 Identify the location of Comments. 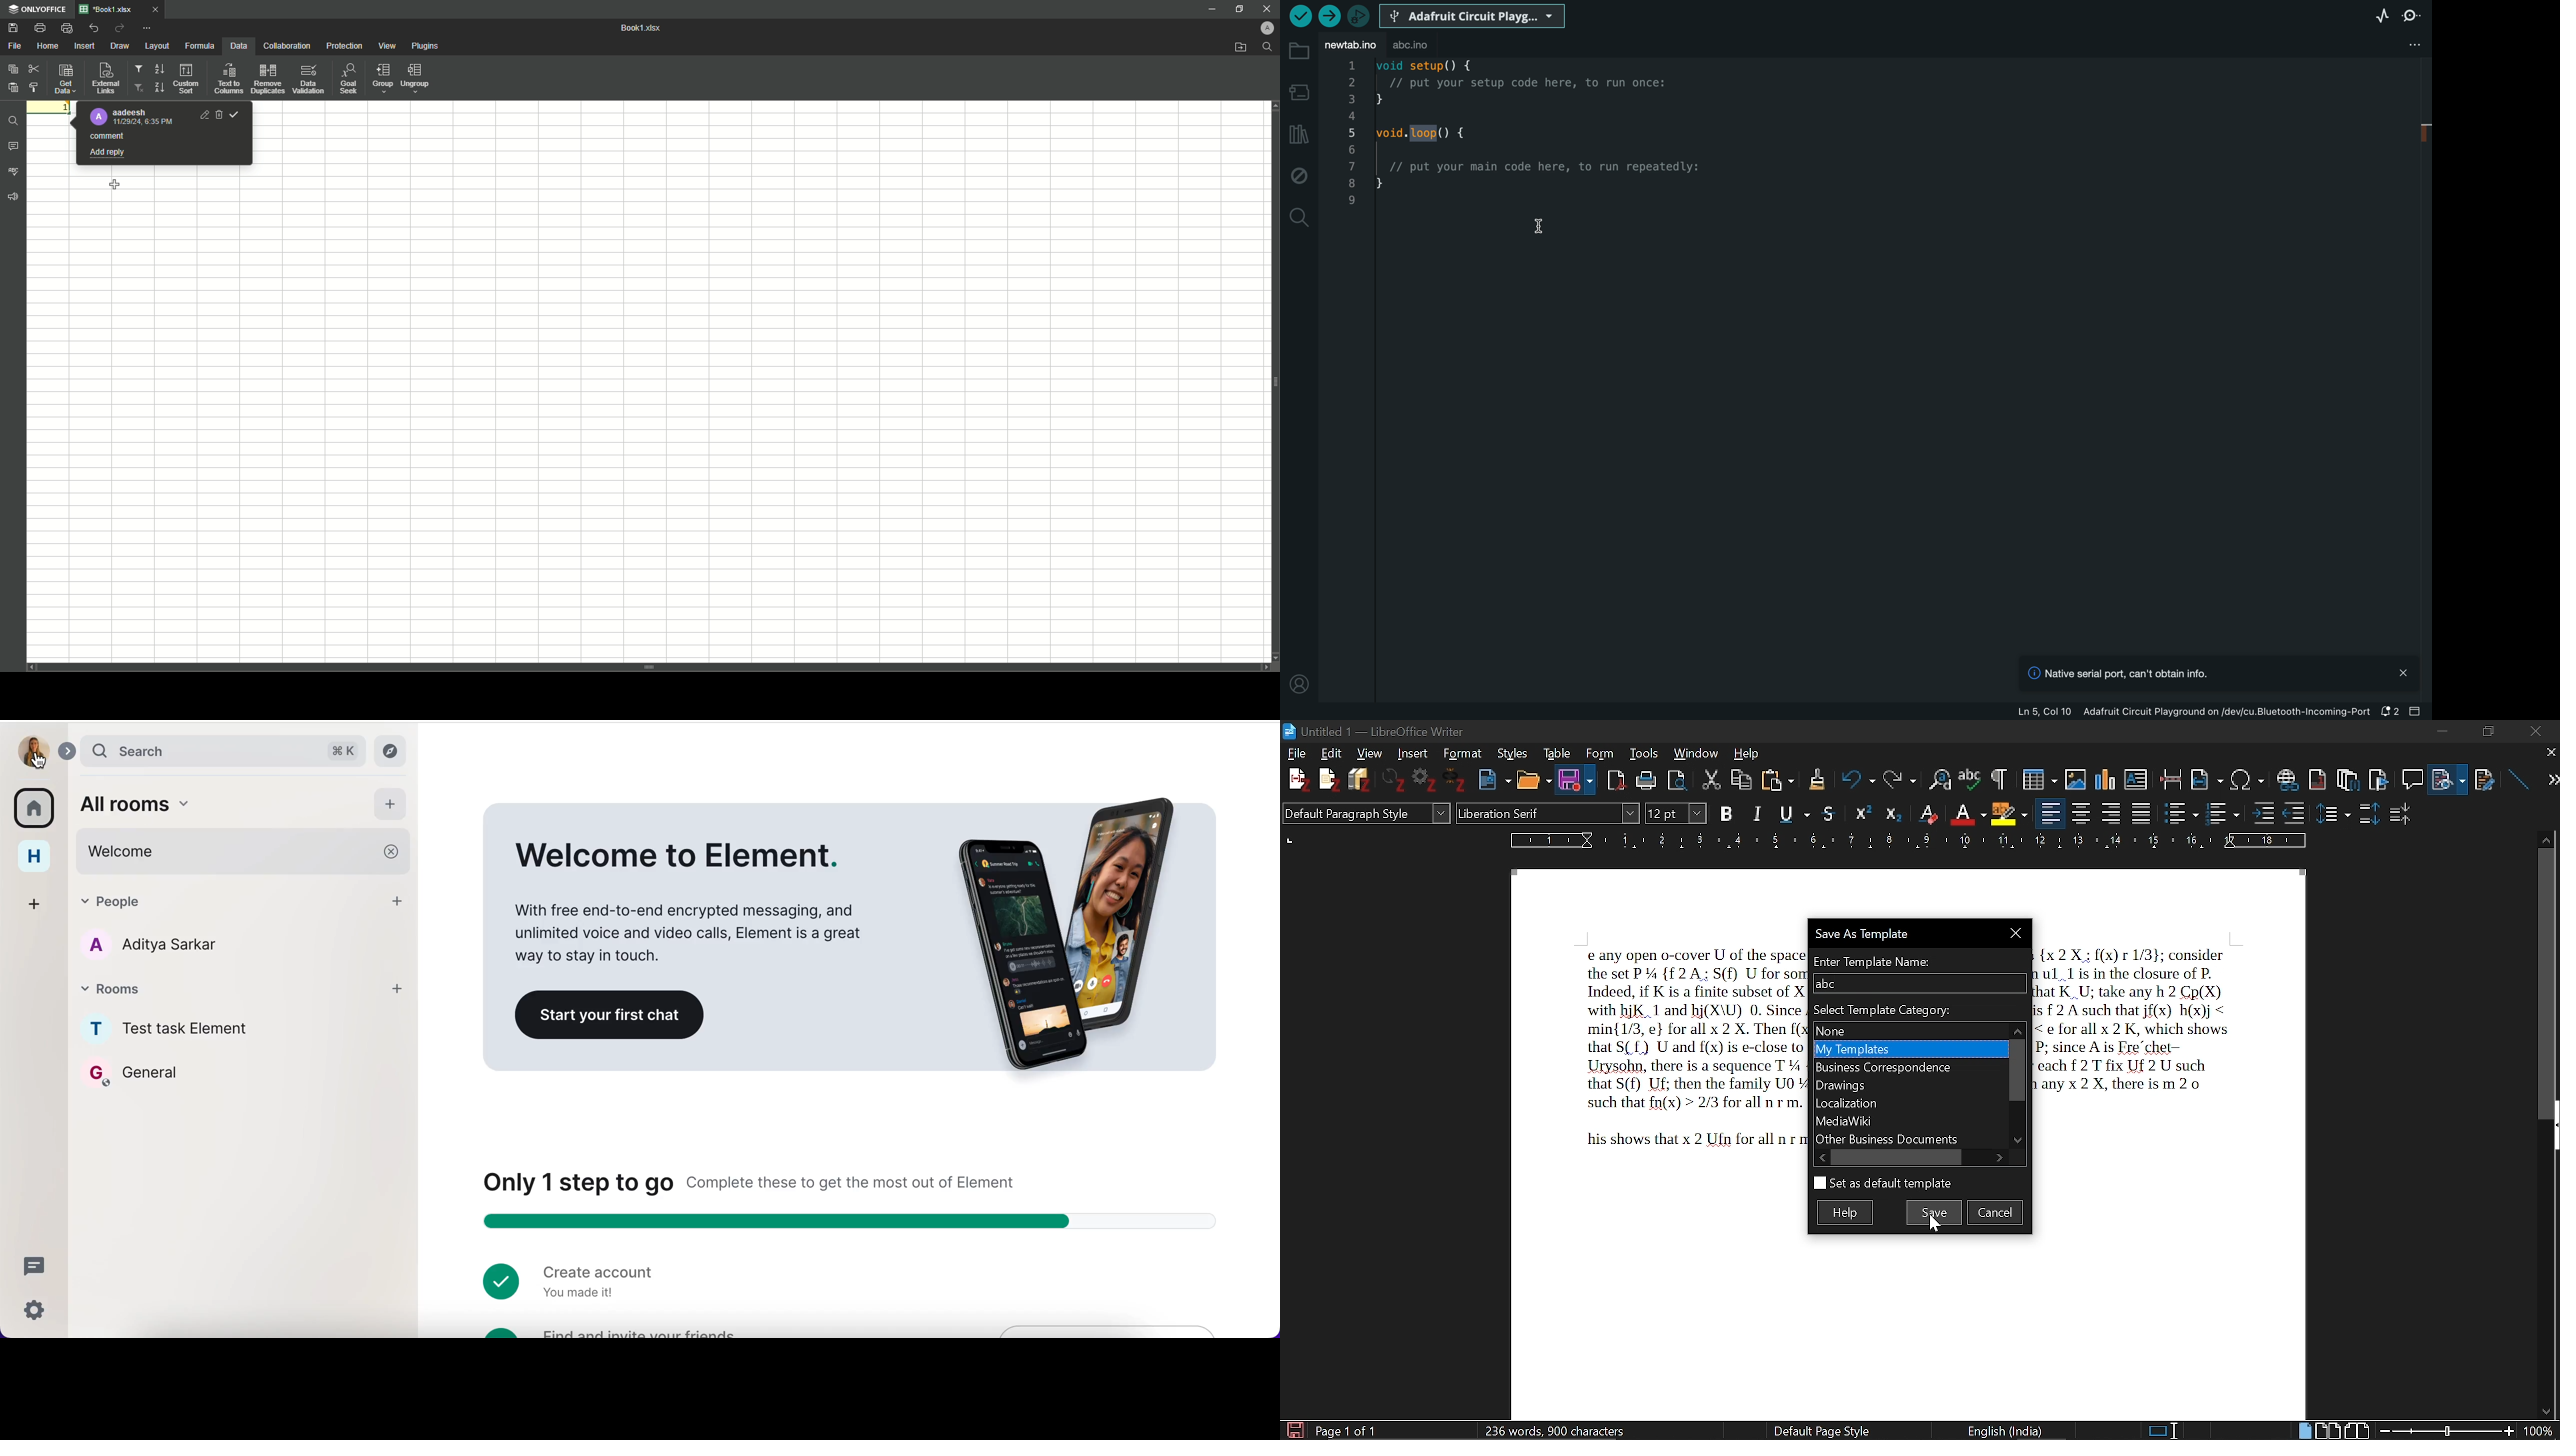
(14, 148).